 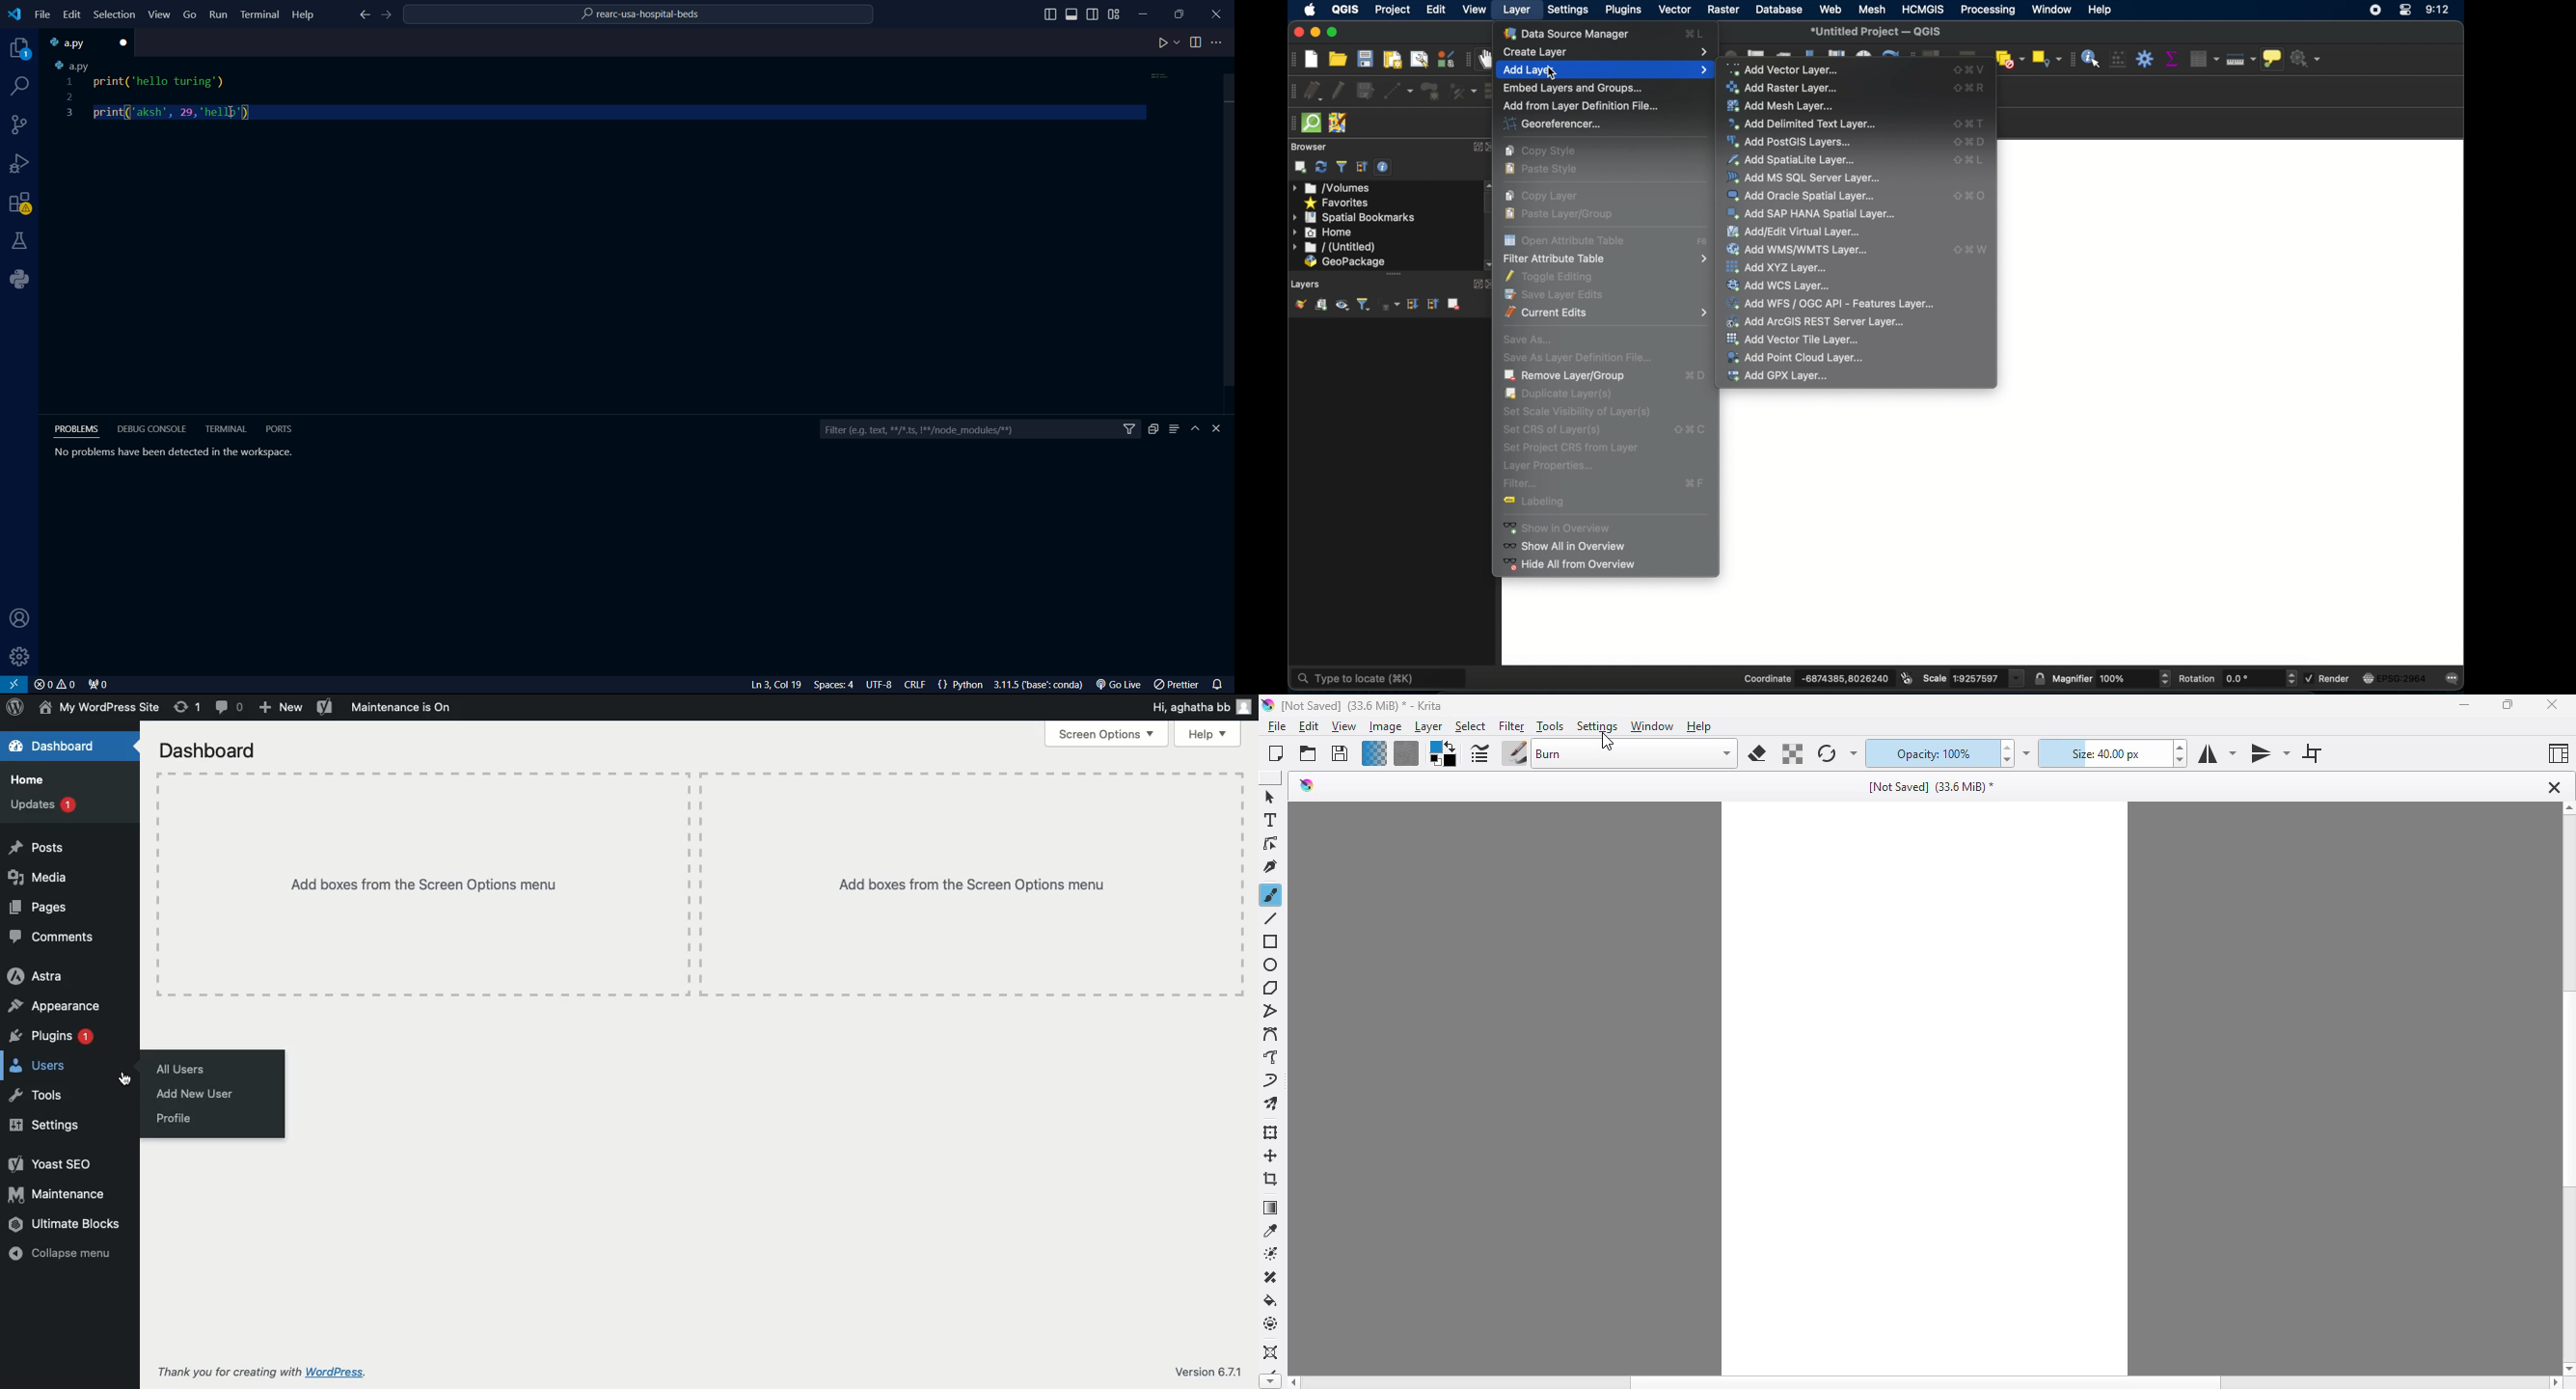 What do you see at coordinates (2567, 1090) in the screenshot?
I see `vertical scroll bar` at bounding box center [2567, 1090].